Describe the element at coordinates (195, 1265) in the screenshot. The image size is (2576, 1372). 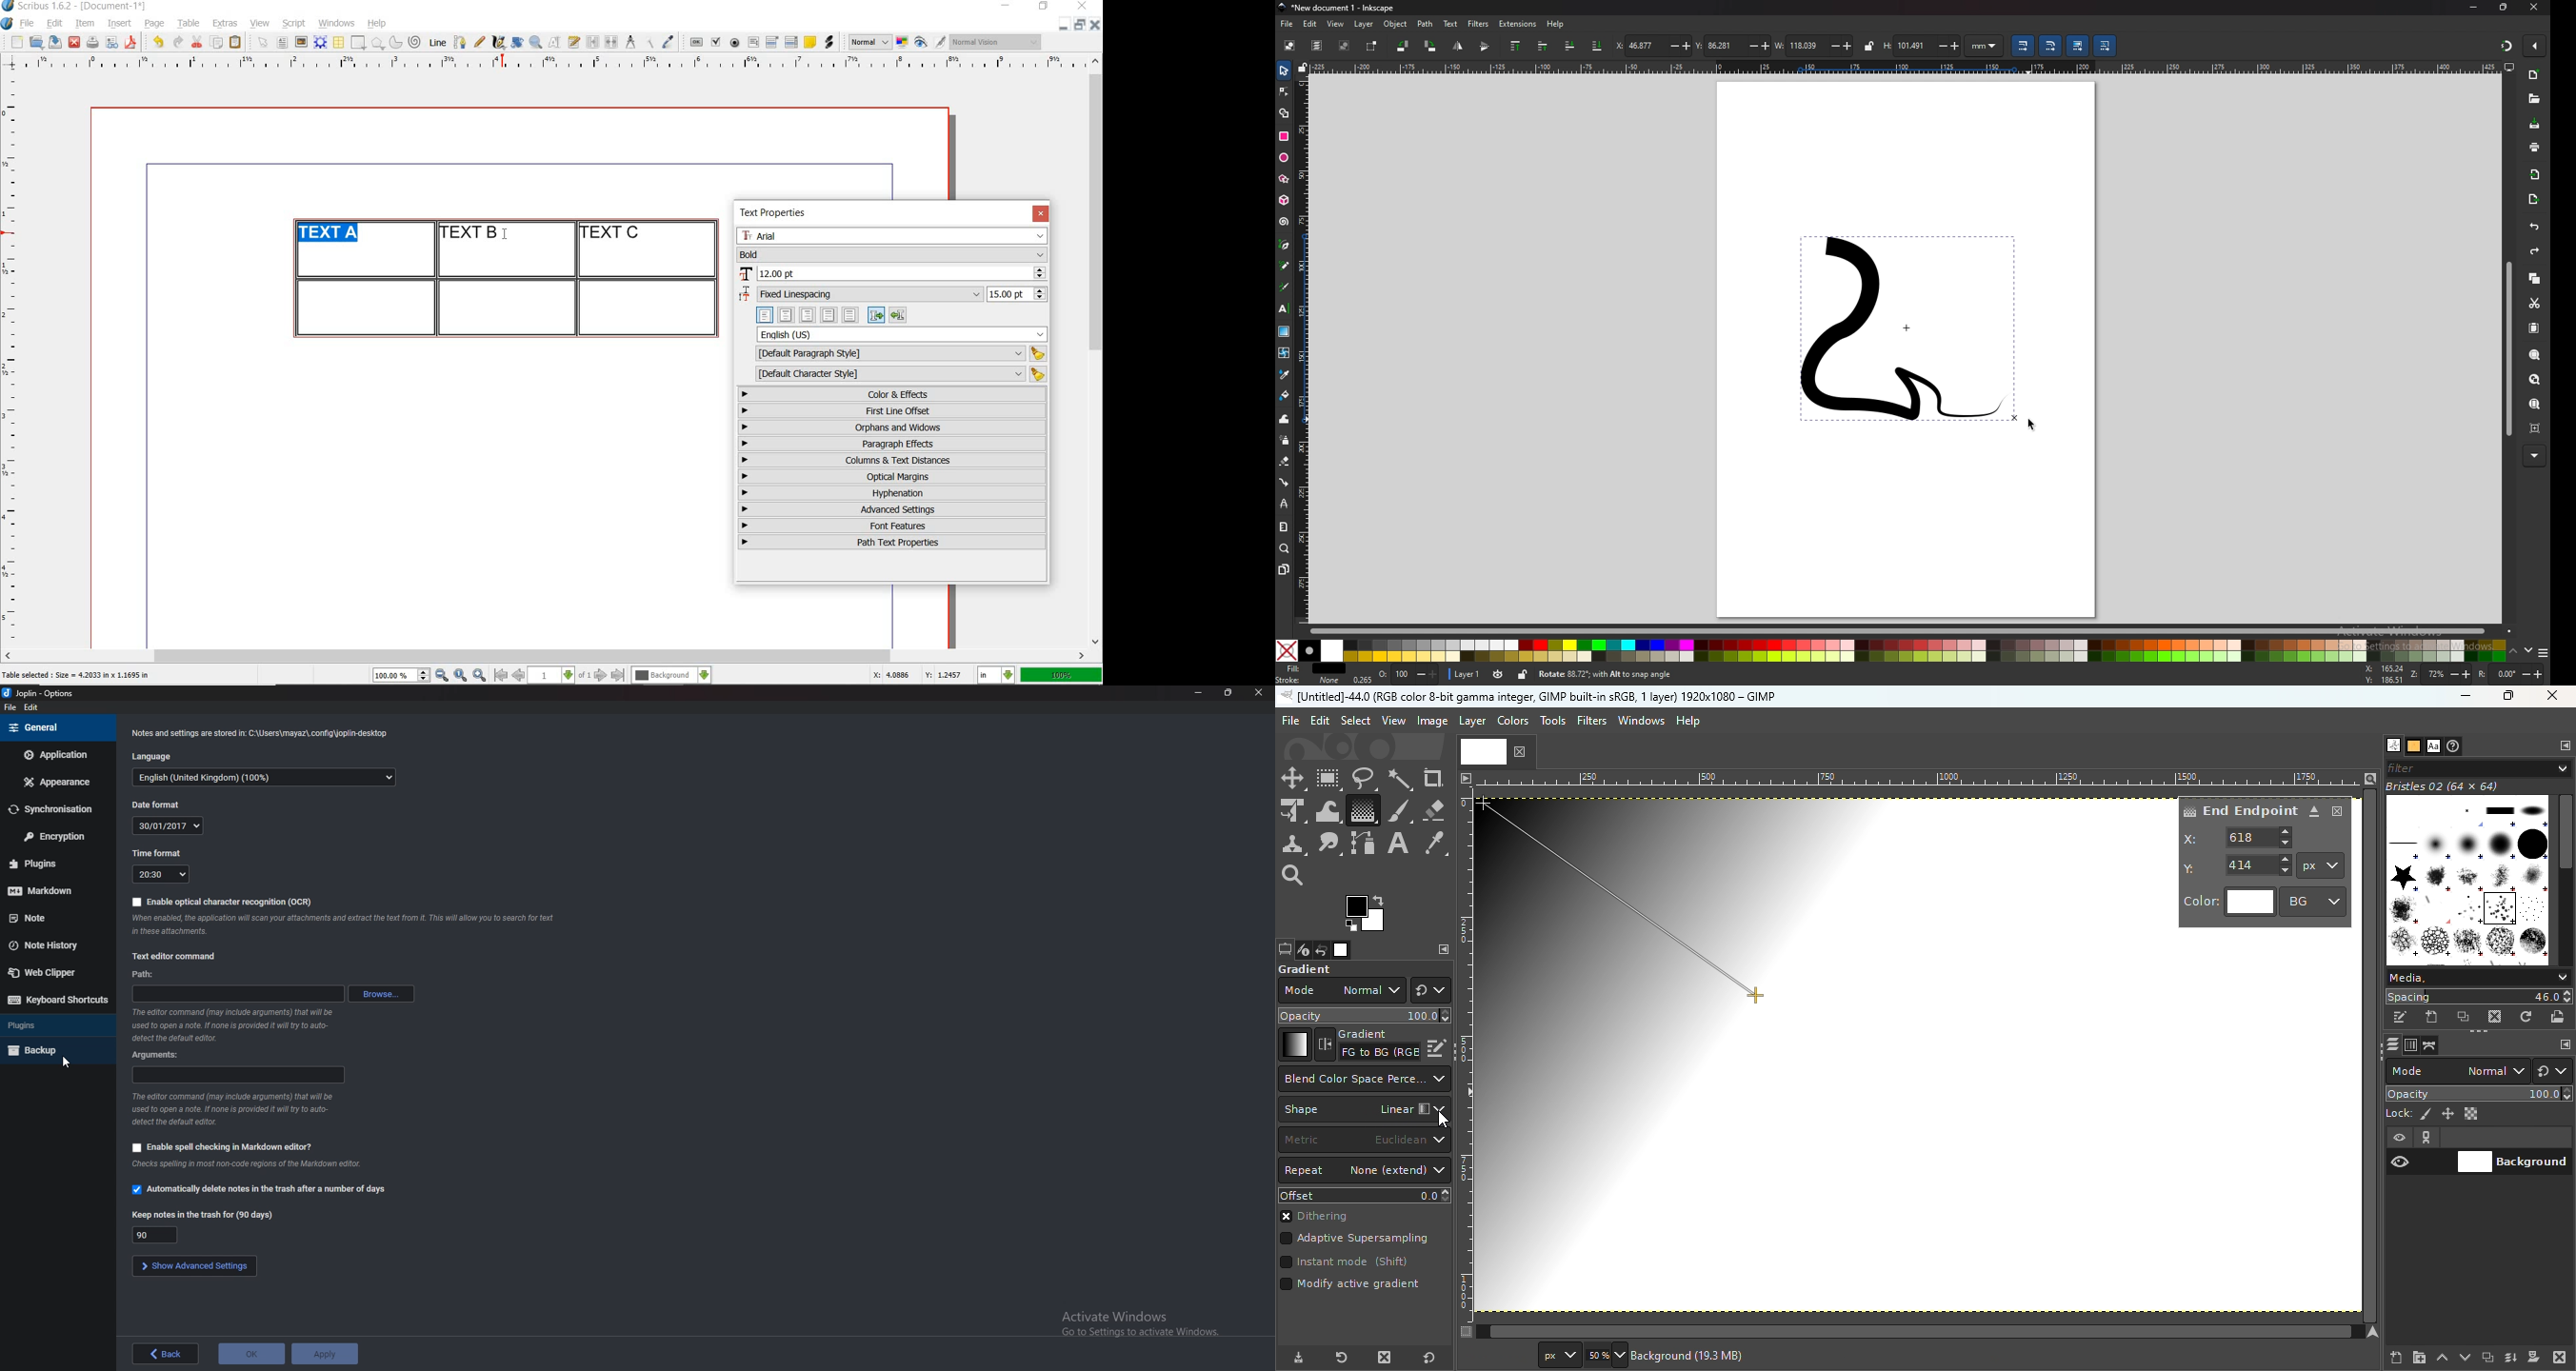
I see `Show advanced settings` at that location.